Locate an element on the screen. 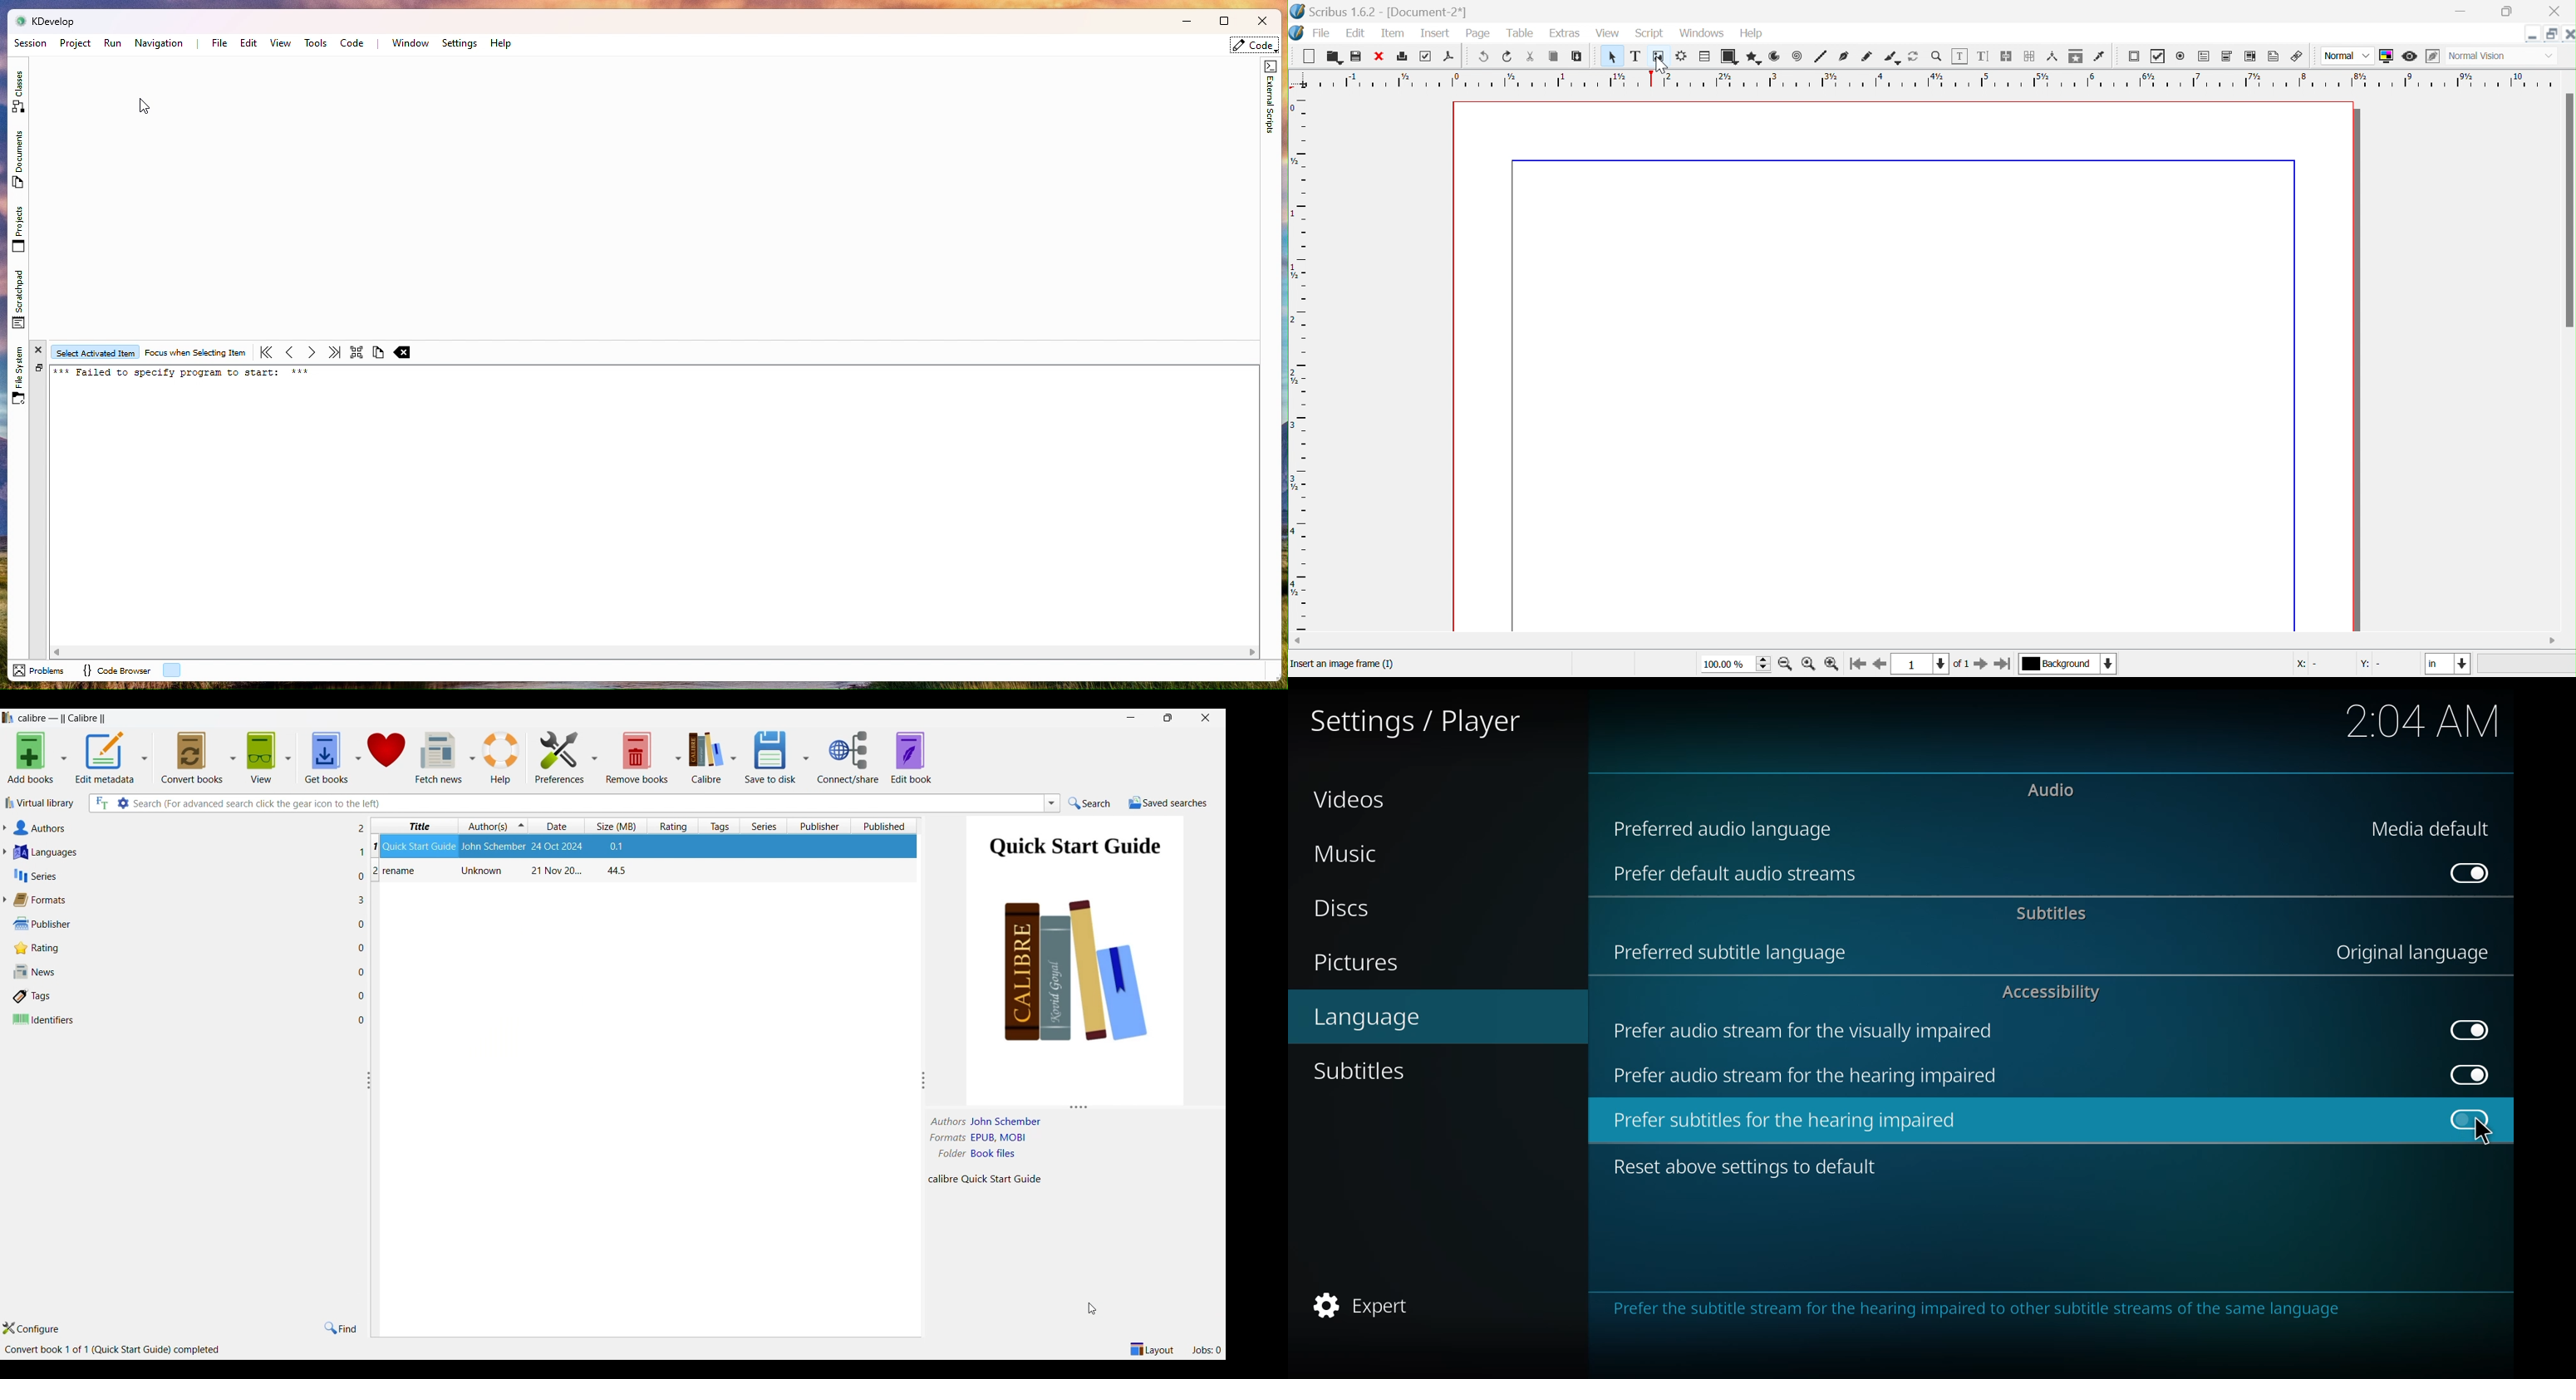 This screenshot has height=1400, width=2576. PDF push button is located at coordinates (2136, 58).